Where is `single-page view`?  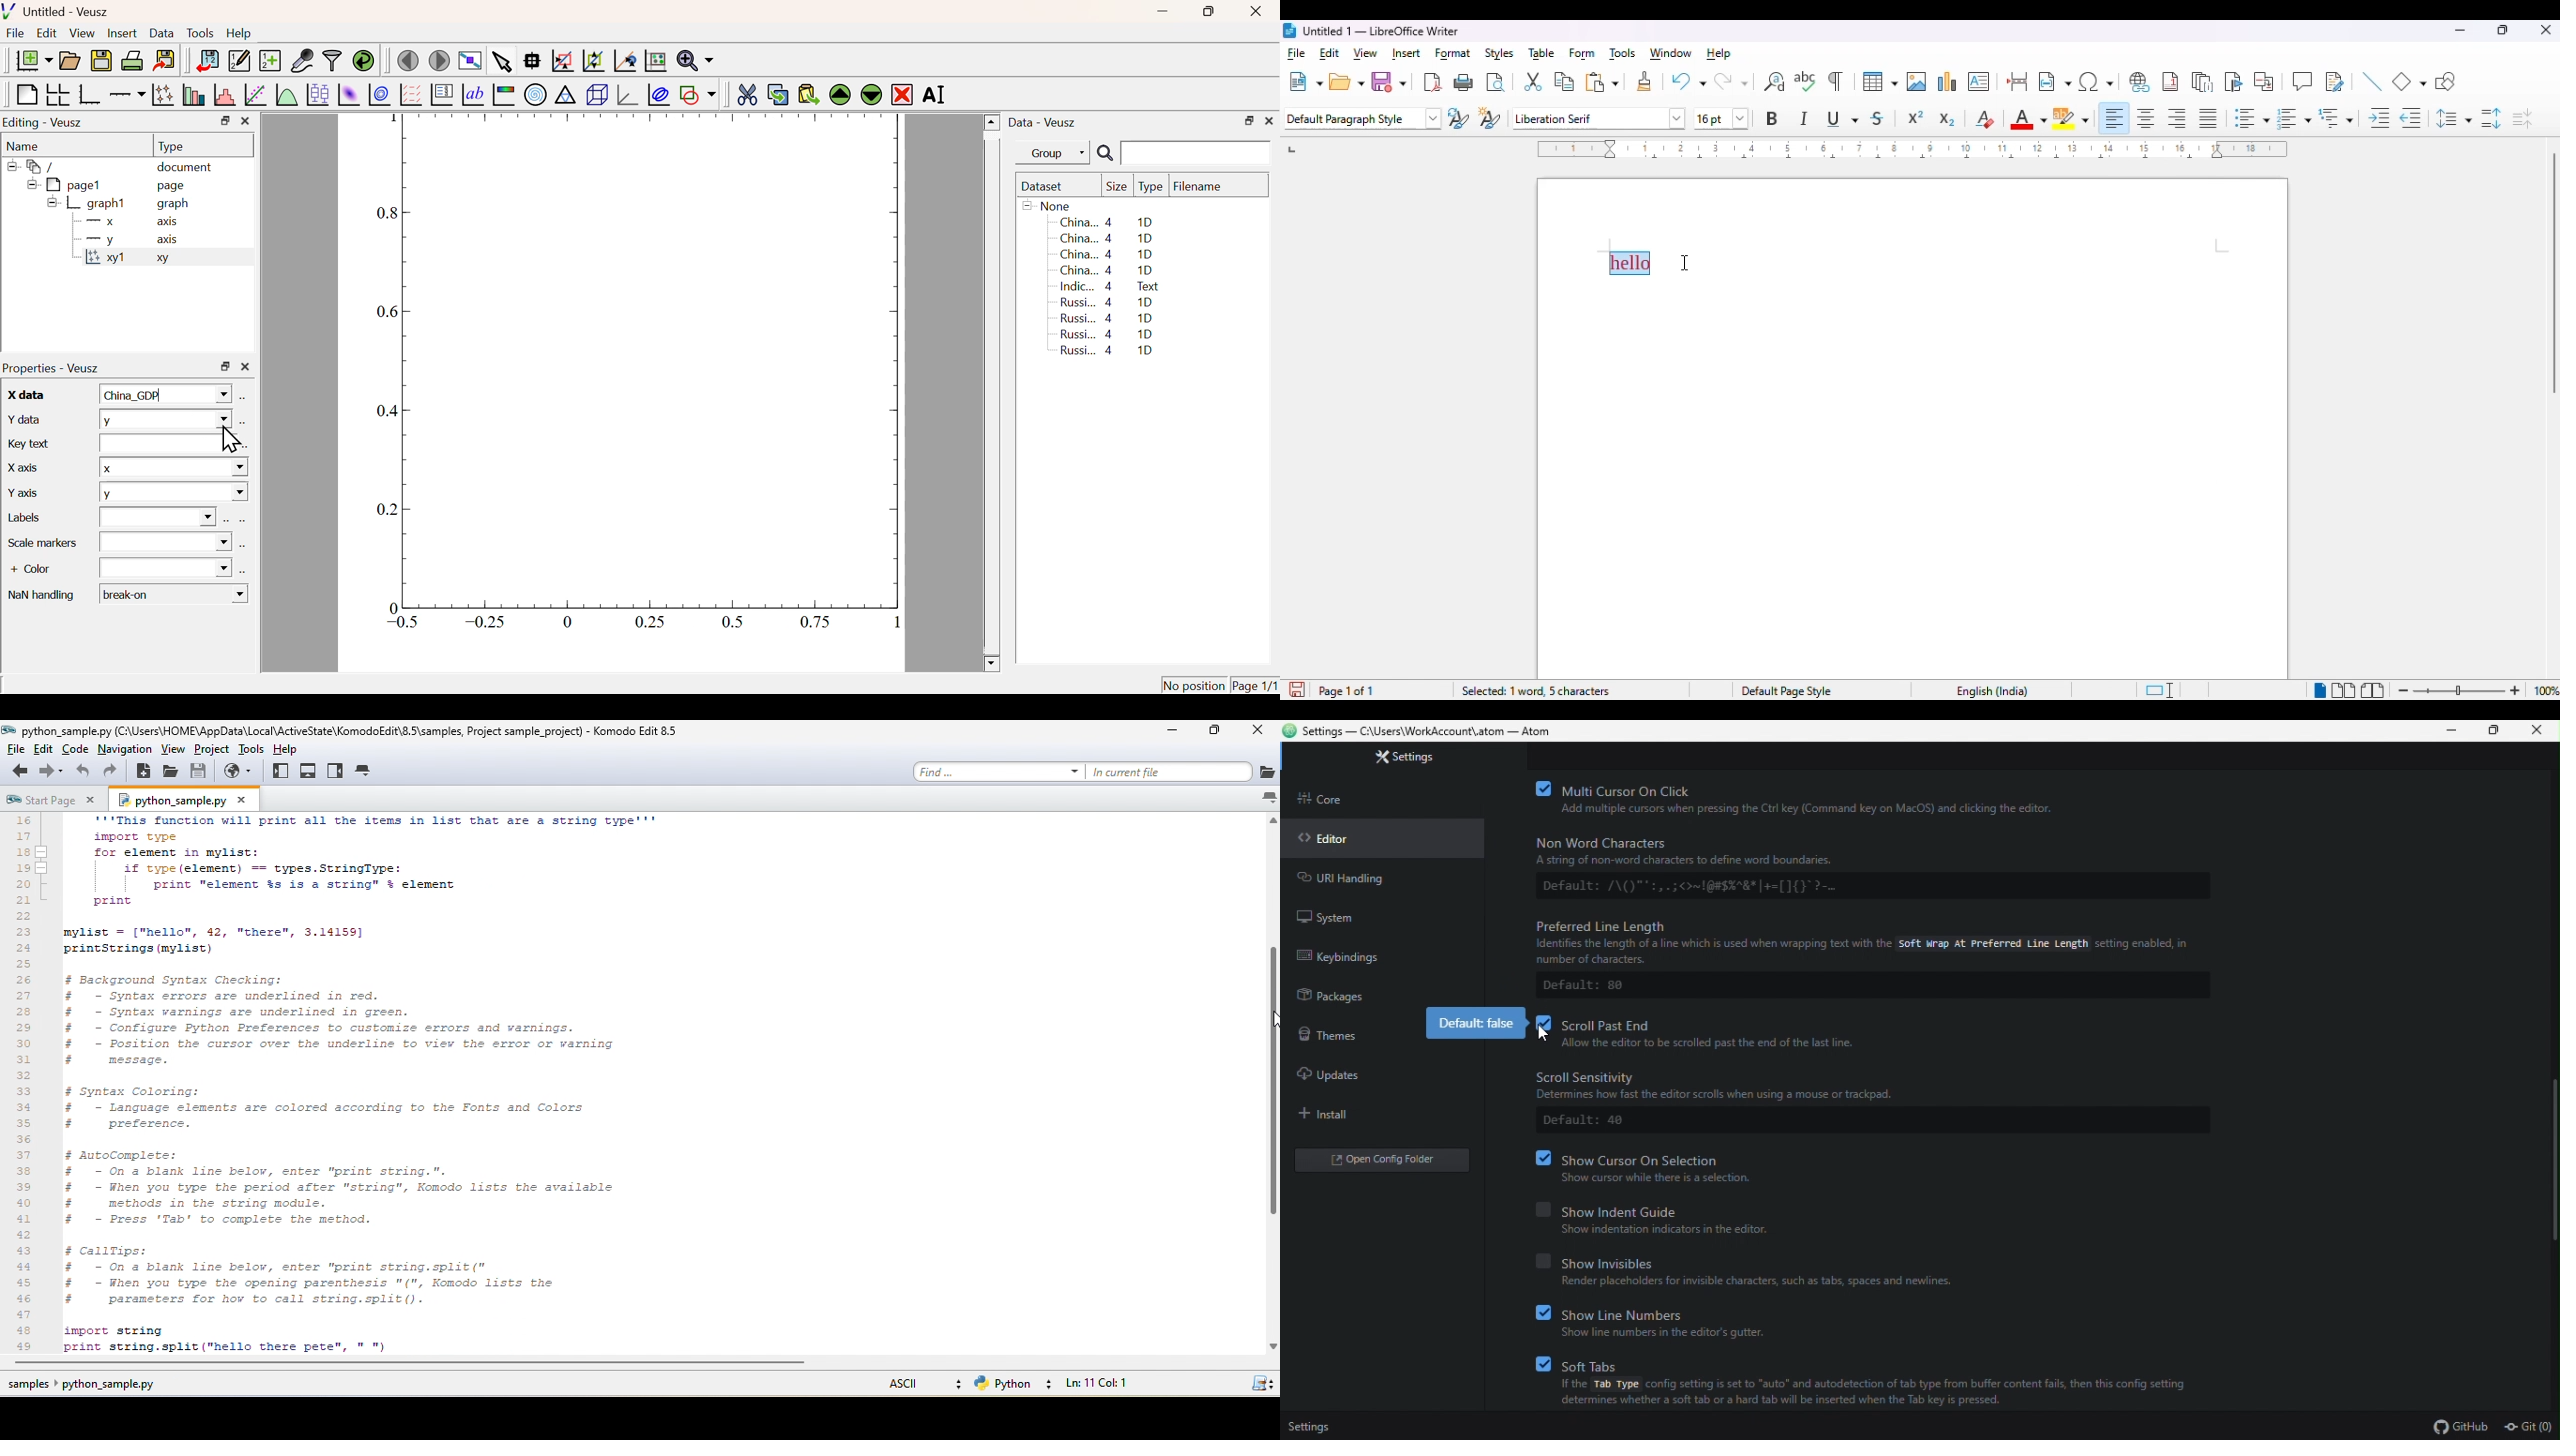 single-page view is located at coordinates (2318, 691).